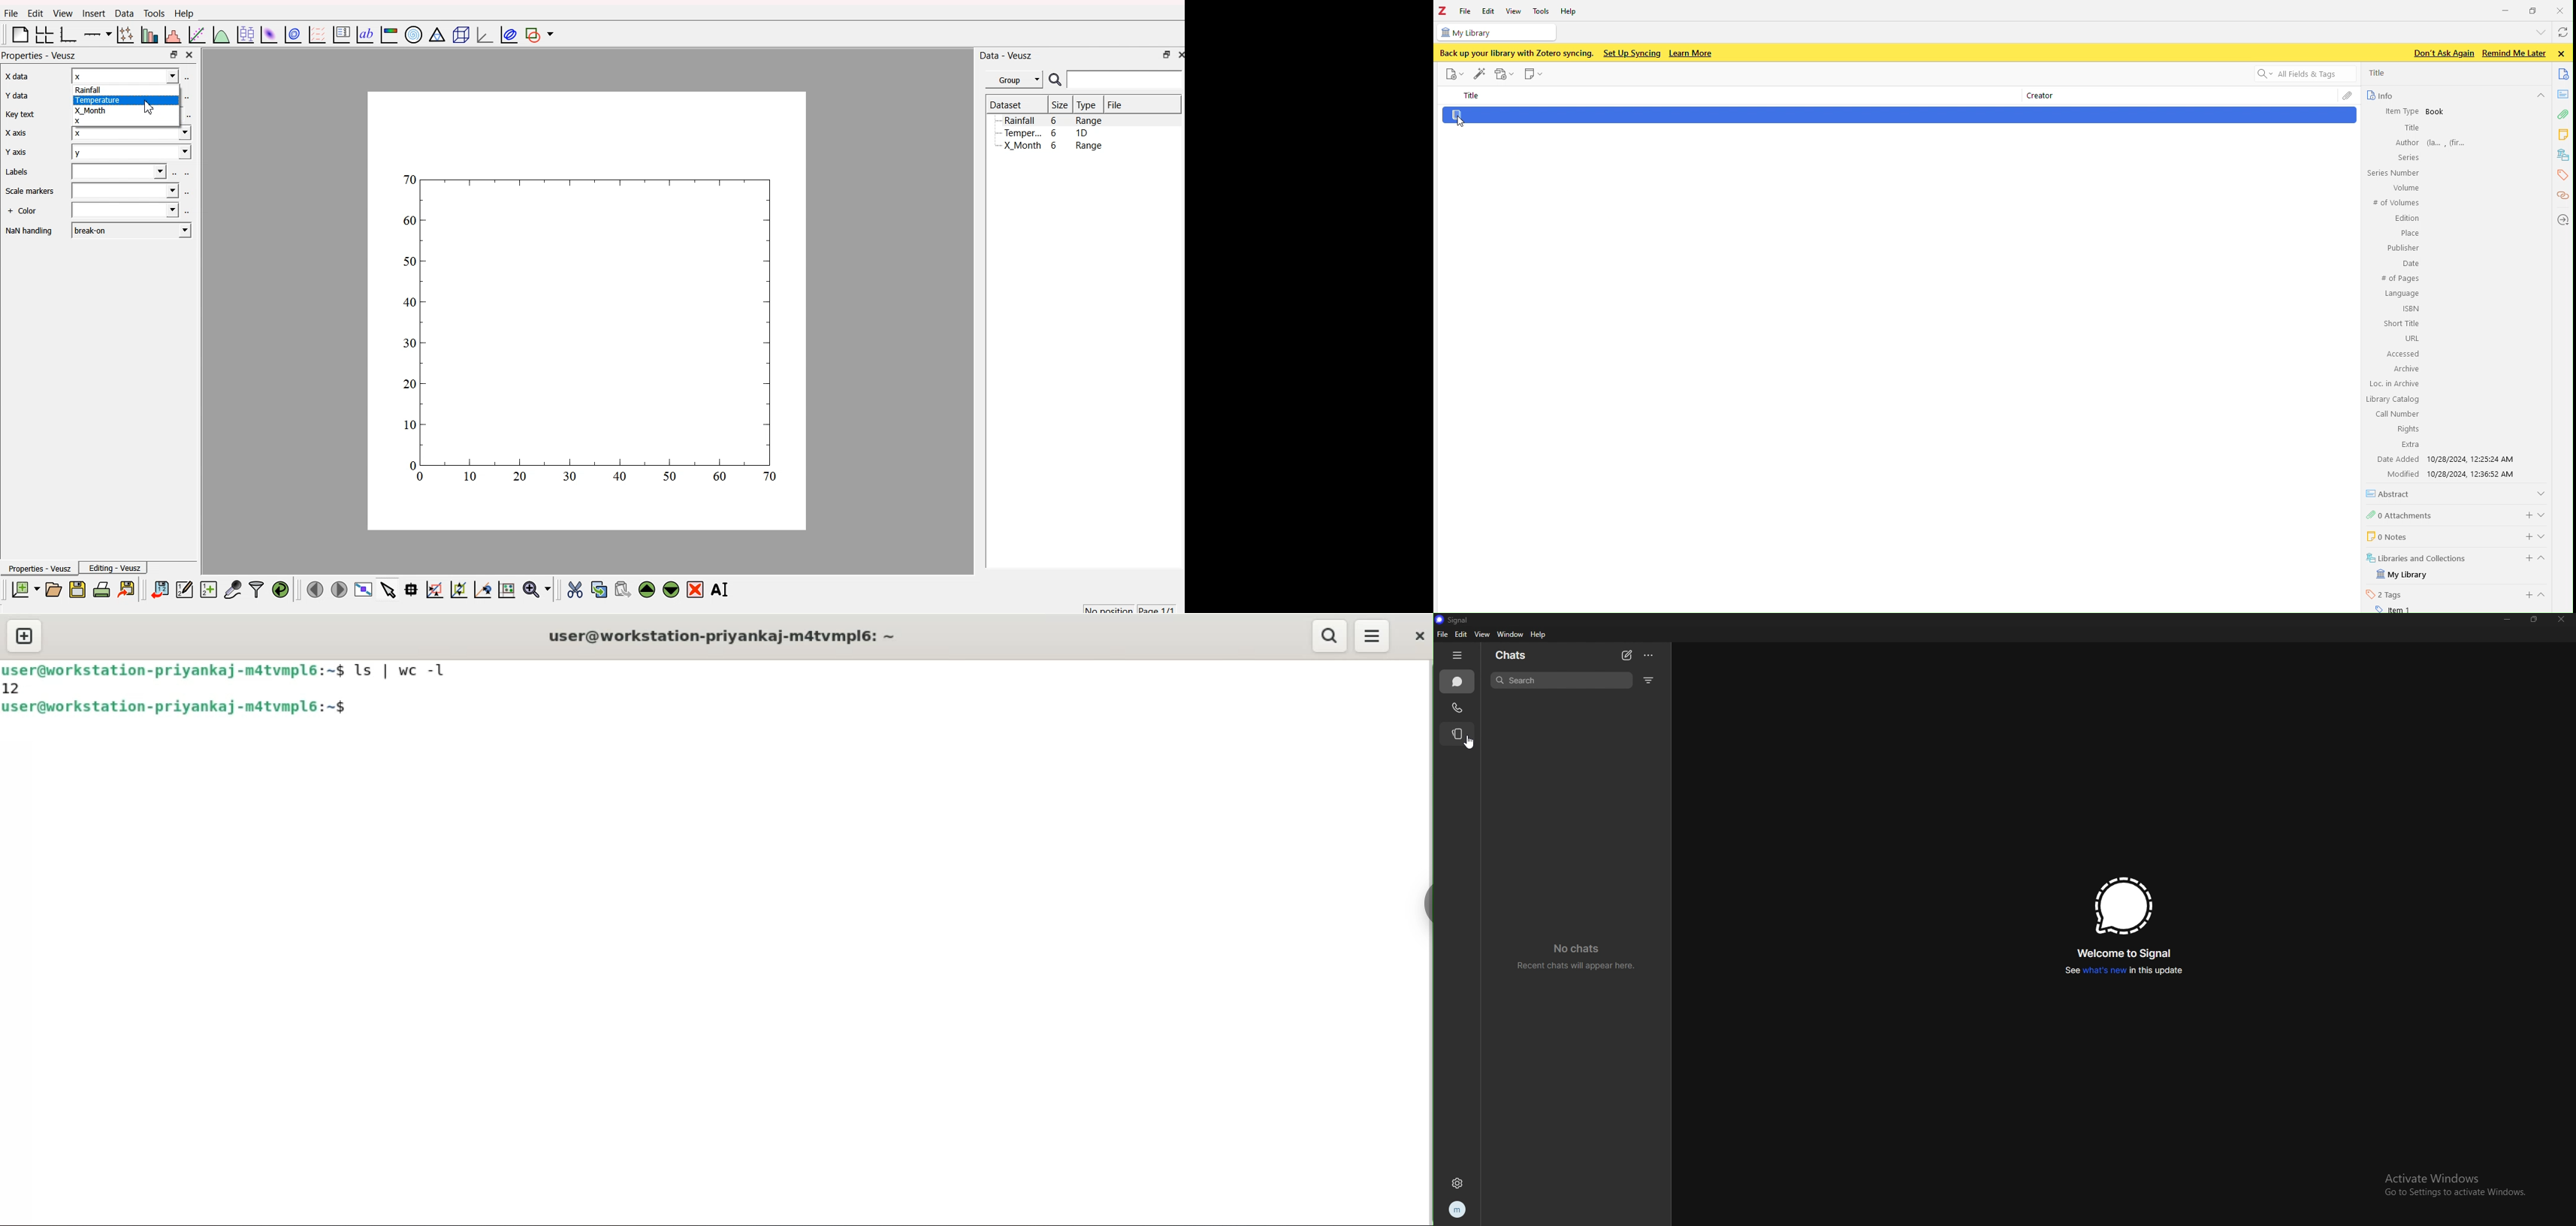  What do you see at coordinates (53, 588) in the screenshot?
I see `open a document` at bounding box center [53, 588].